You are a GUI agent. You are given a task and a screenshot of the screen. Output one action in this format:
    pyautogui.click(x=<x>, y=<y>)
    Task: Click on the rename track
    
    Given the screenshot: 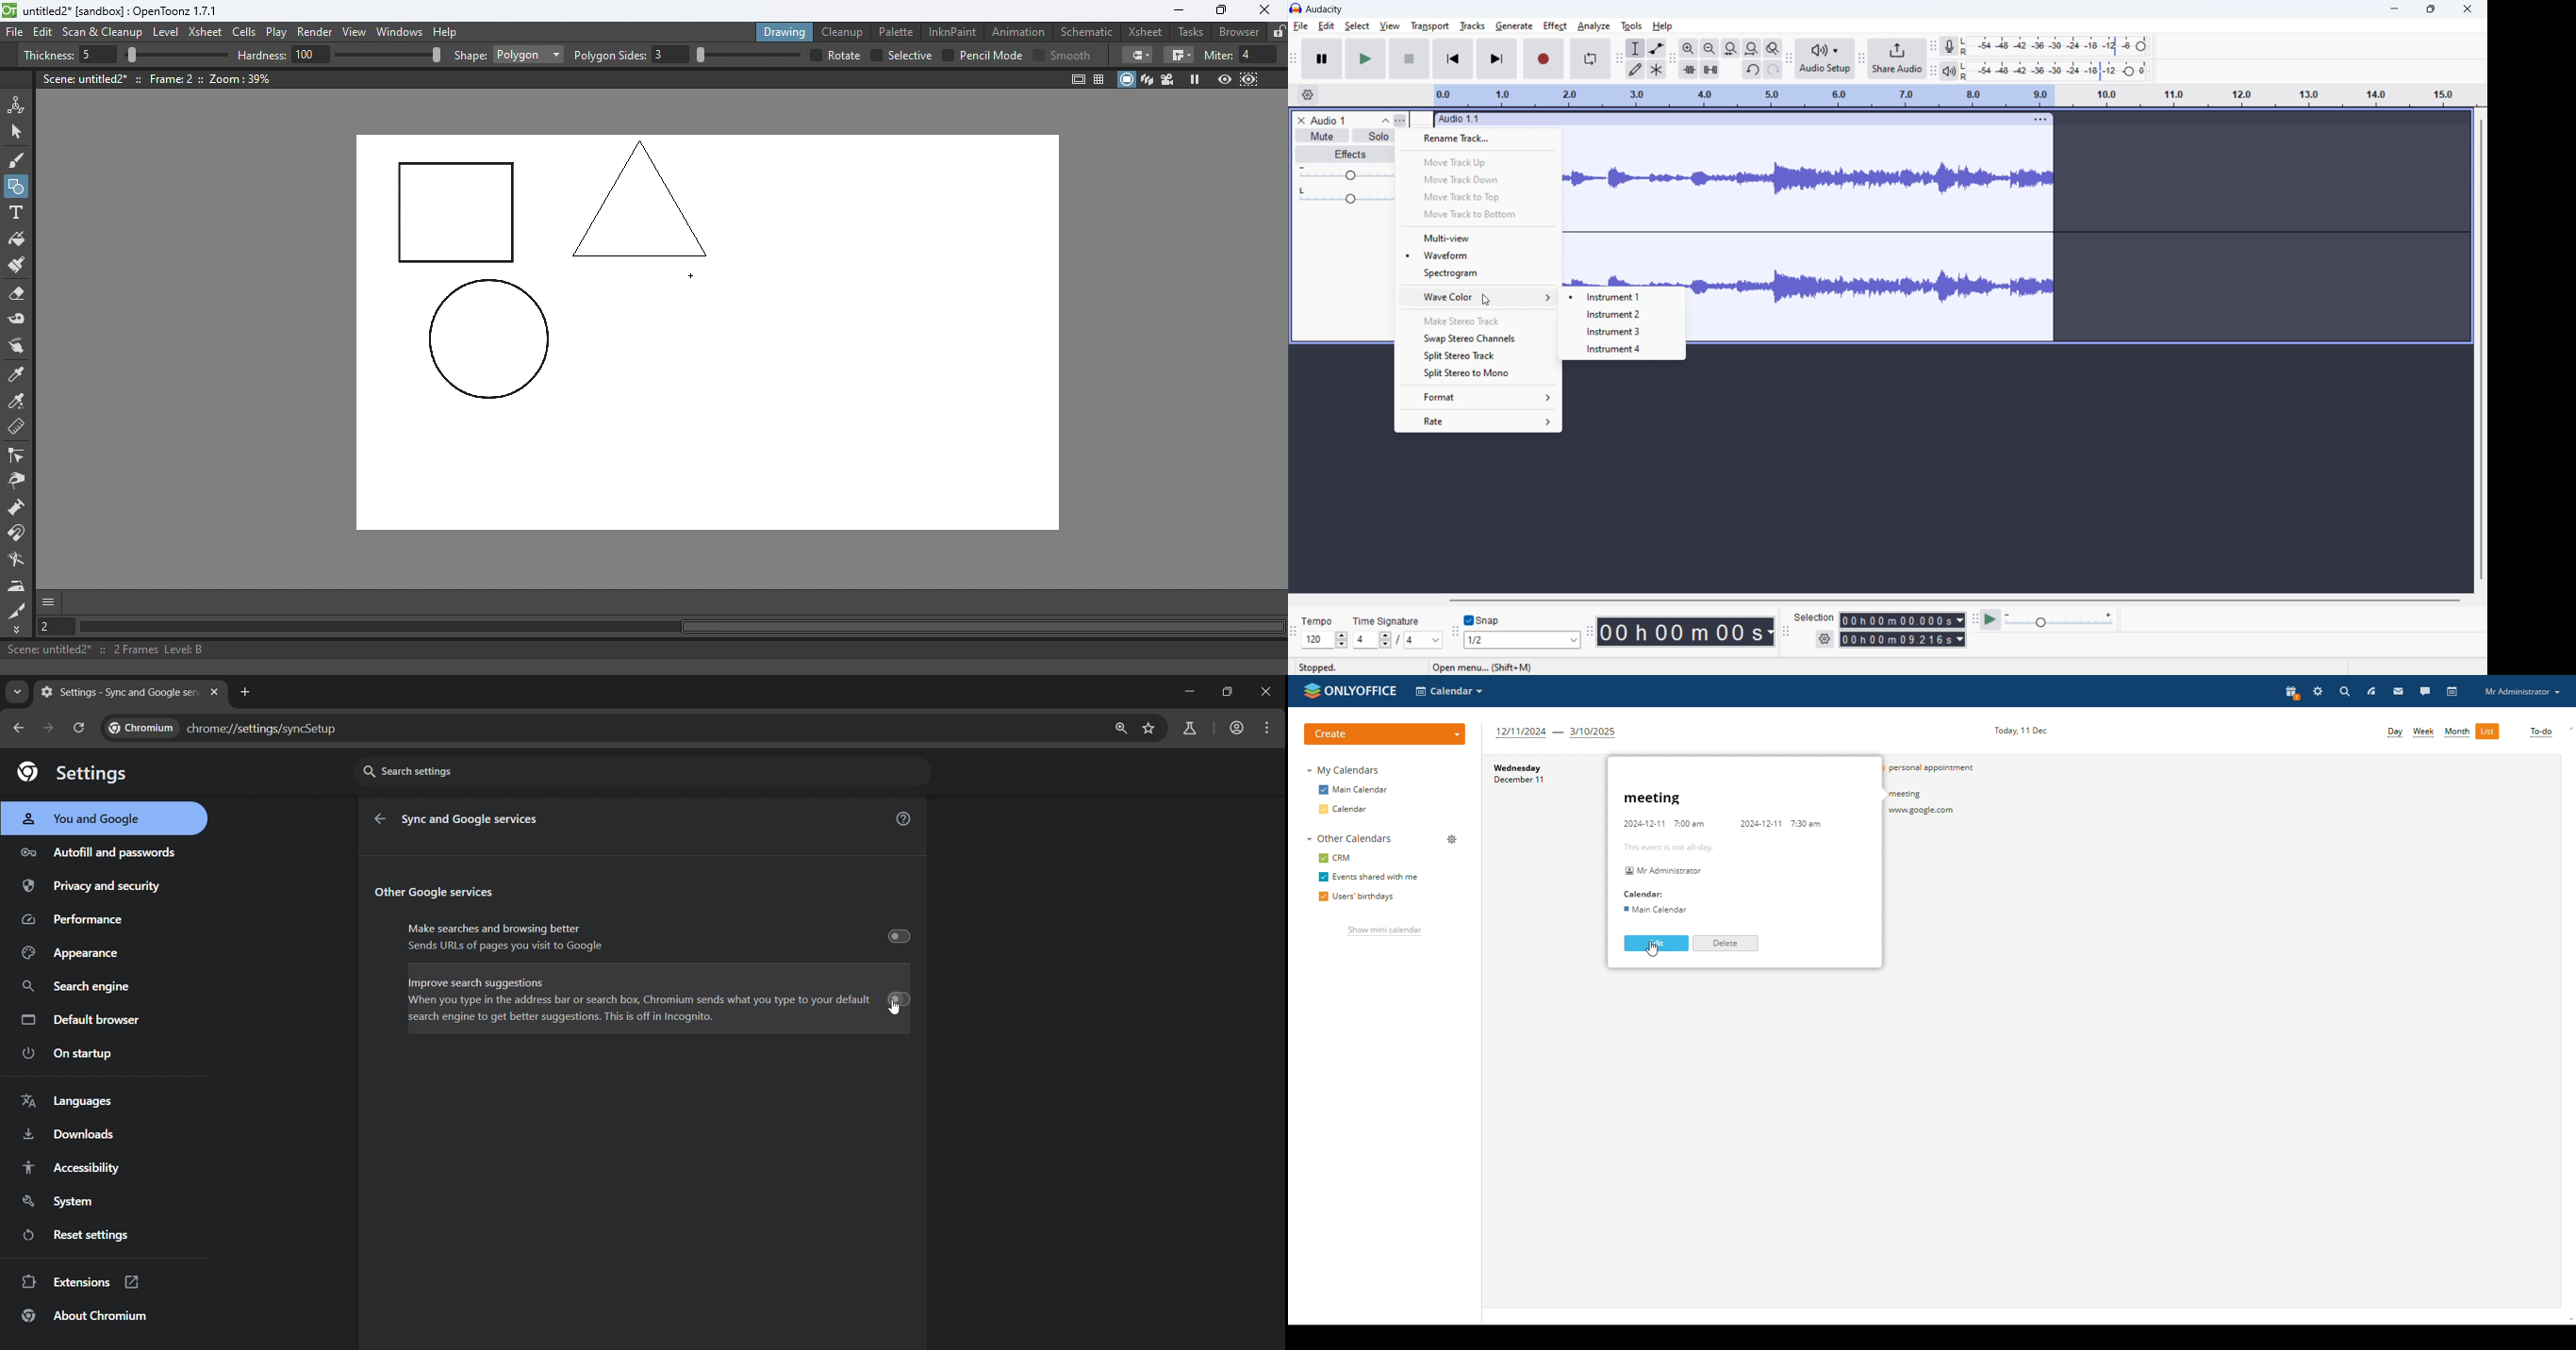 What is the action you would take?
    pyautogui.click(x=1478, y=138)
    